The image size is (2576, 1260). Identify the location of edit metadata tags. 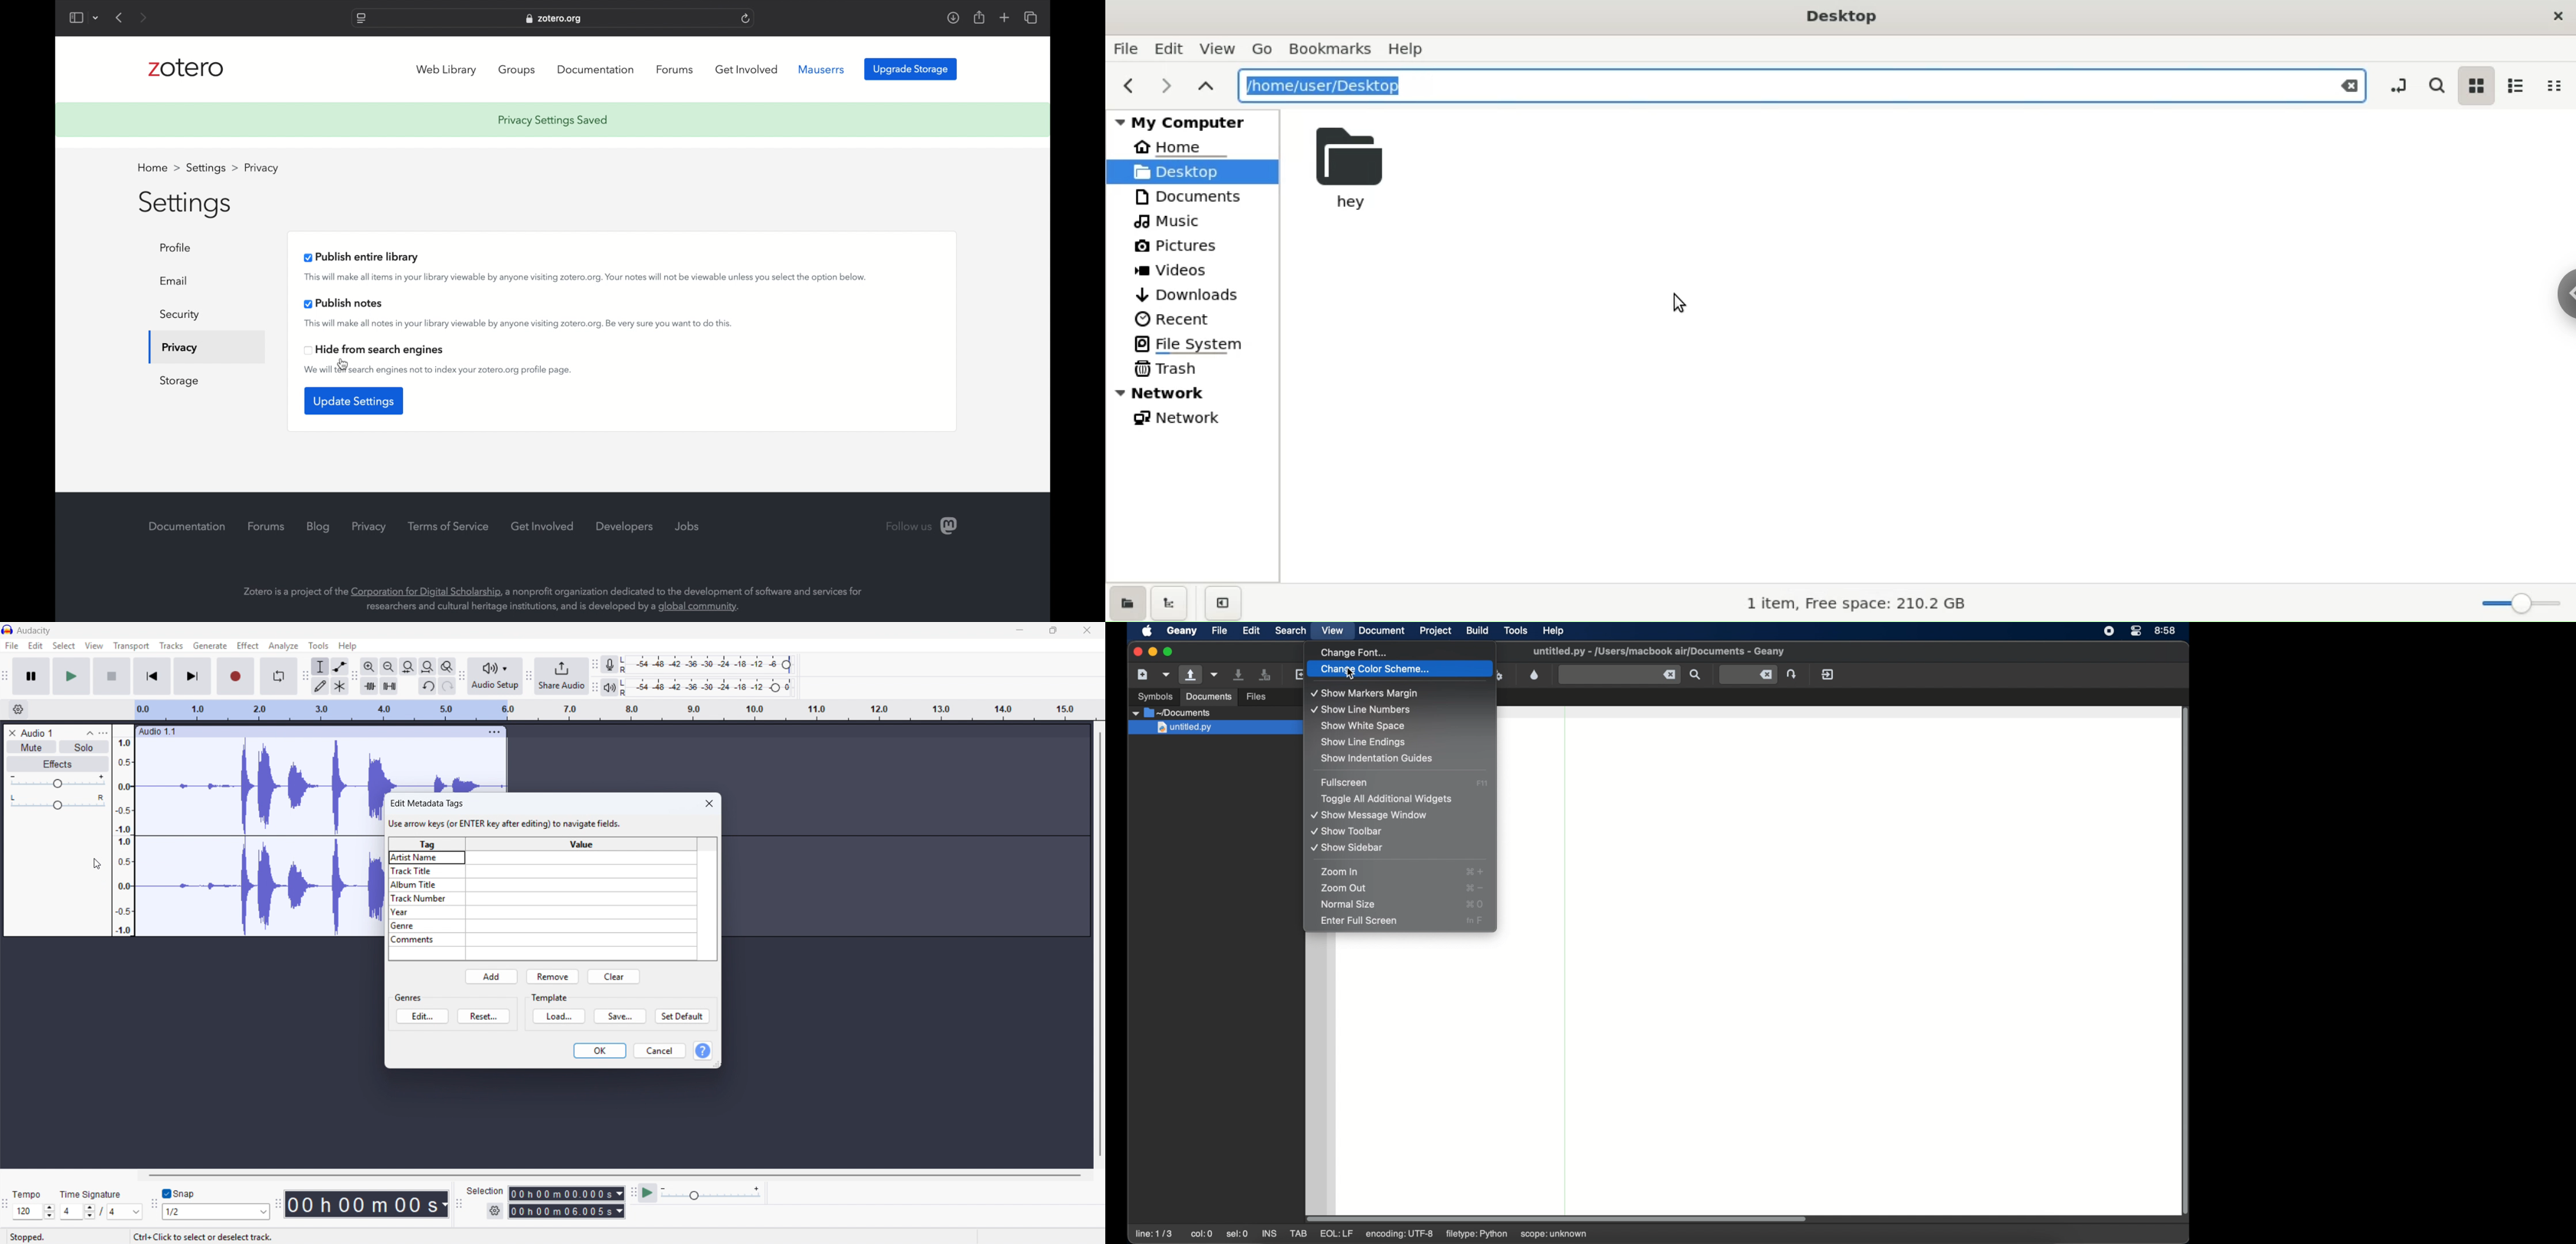
(428, 803).